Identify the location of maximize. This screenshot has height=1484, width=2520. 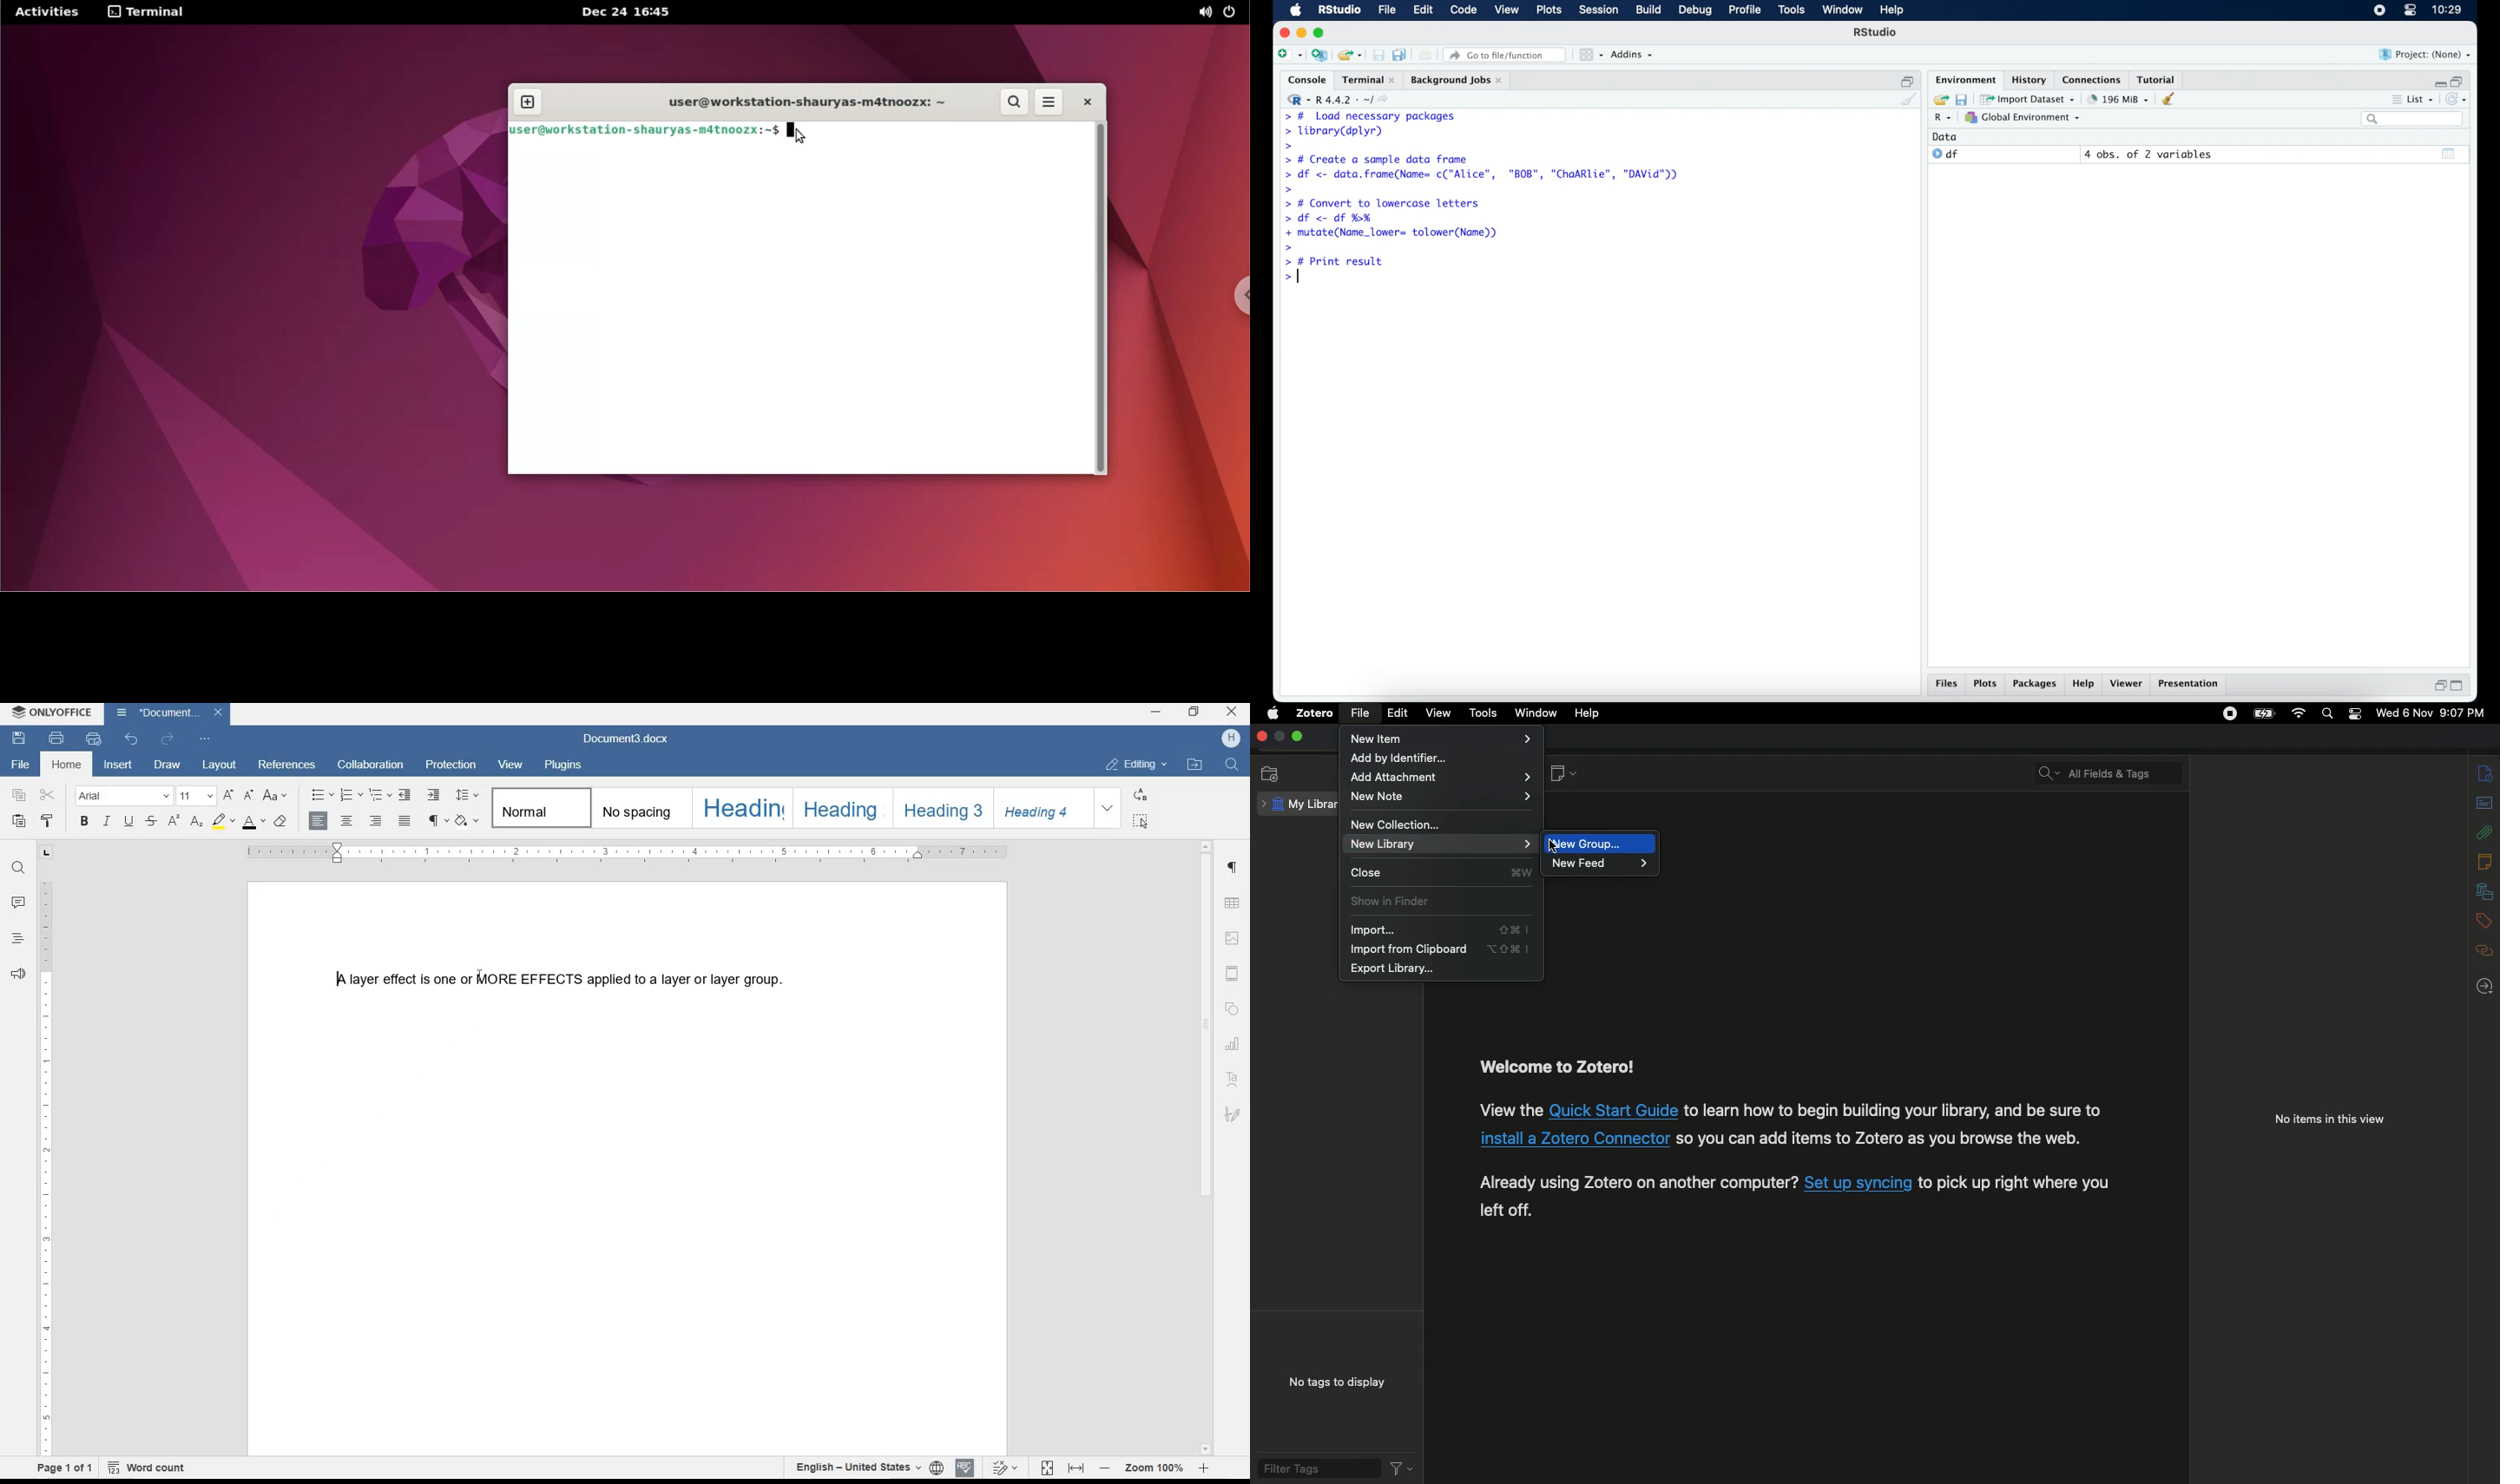
(2461, 686).